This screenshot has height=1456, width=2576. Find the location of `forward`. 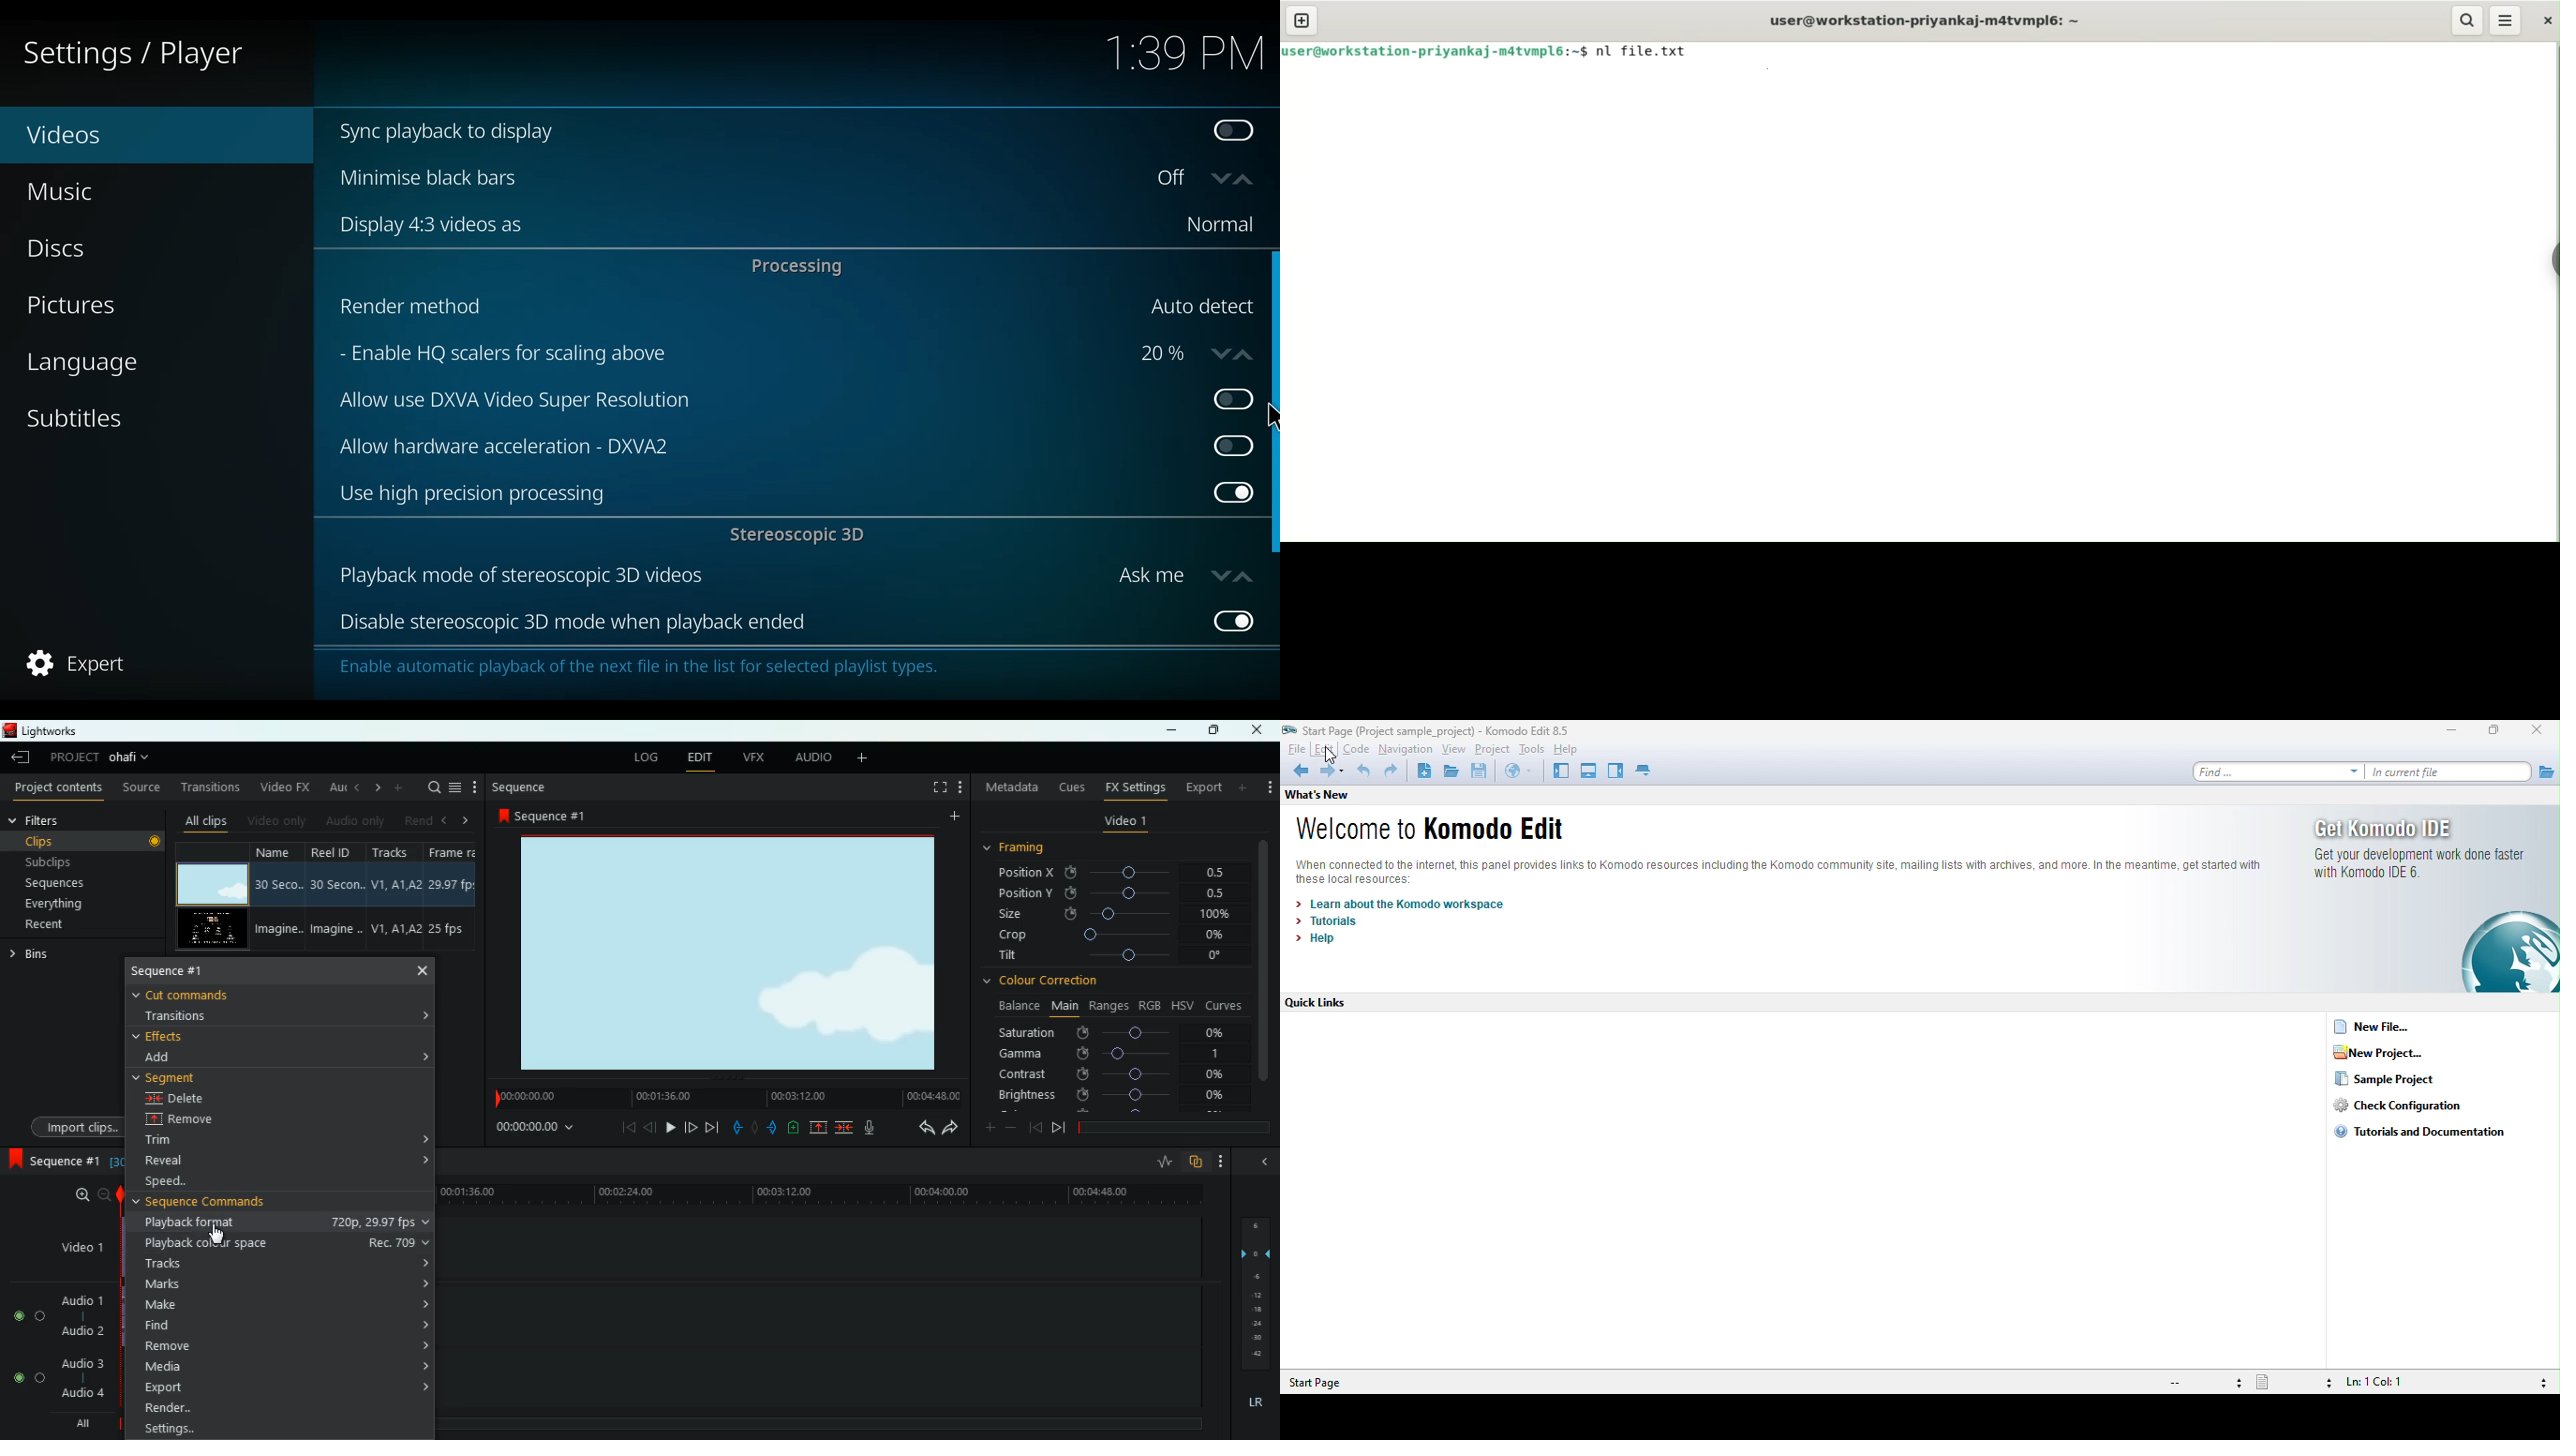

forward is located at coordinates (712, 1128).